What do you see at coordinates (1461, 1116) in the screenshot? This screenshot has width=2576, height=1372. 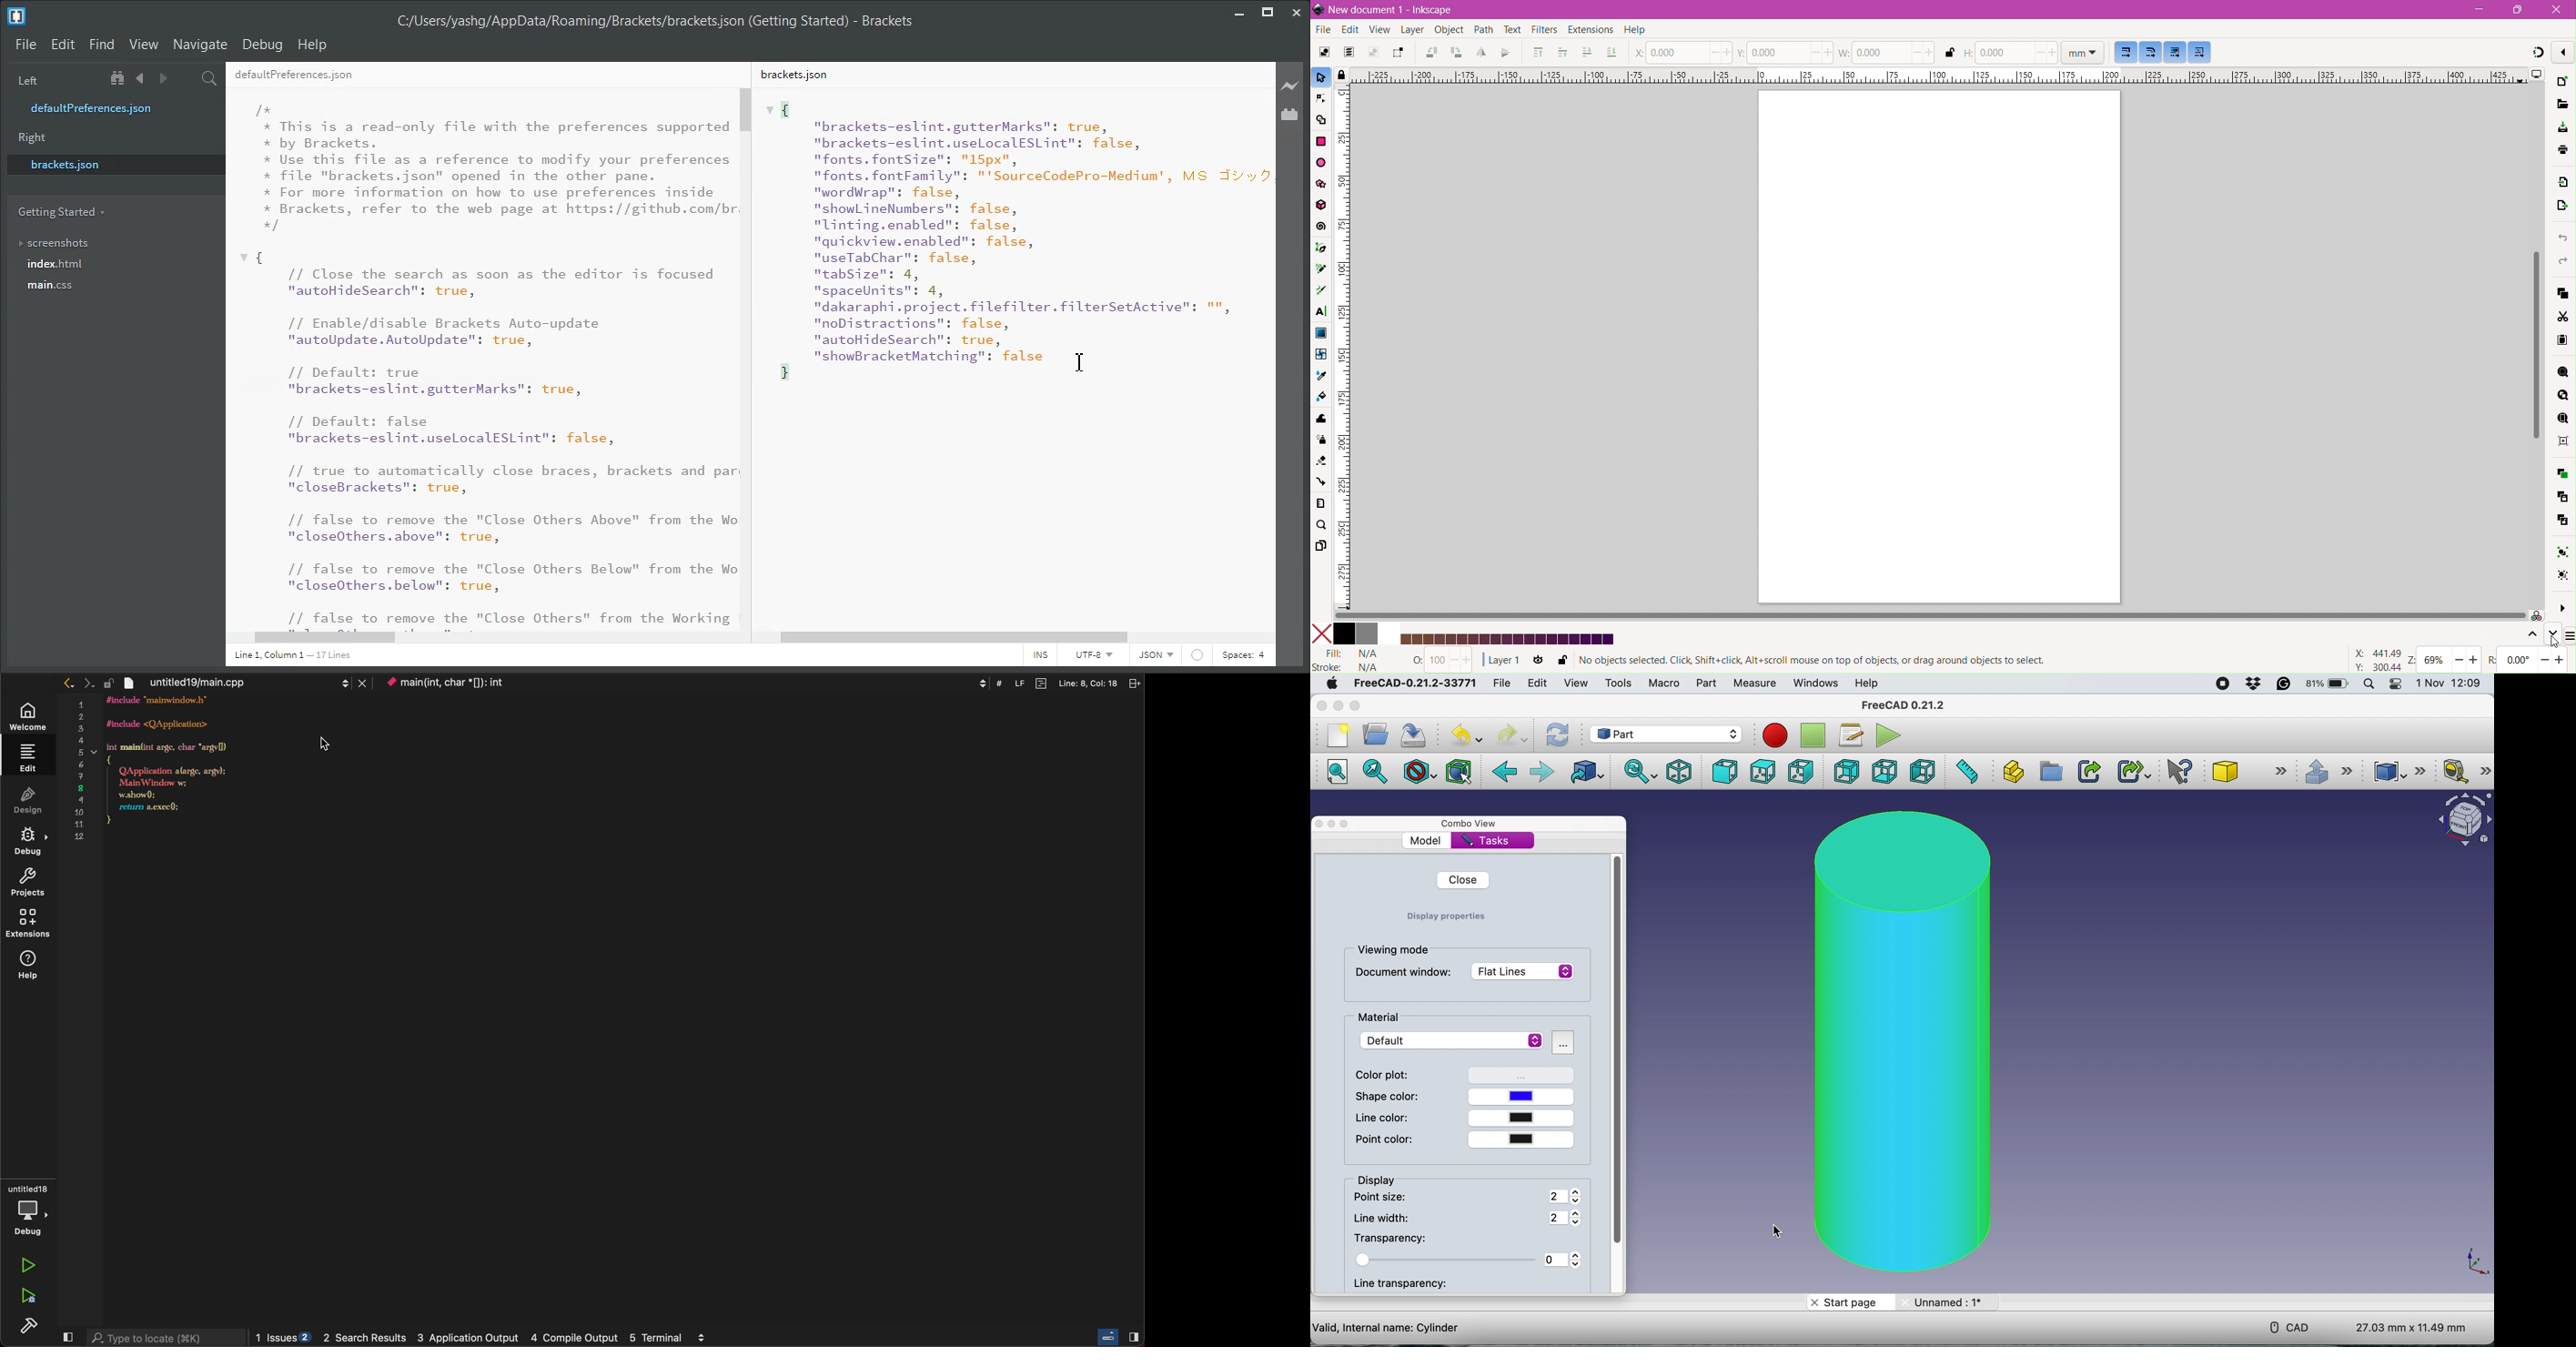 I see `line color` at bounding box center [1461, 1116].